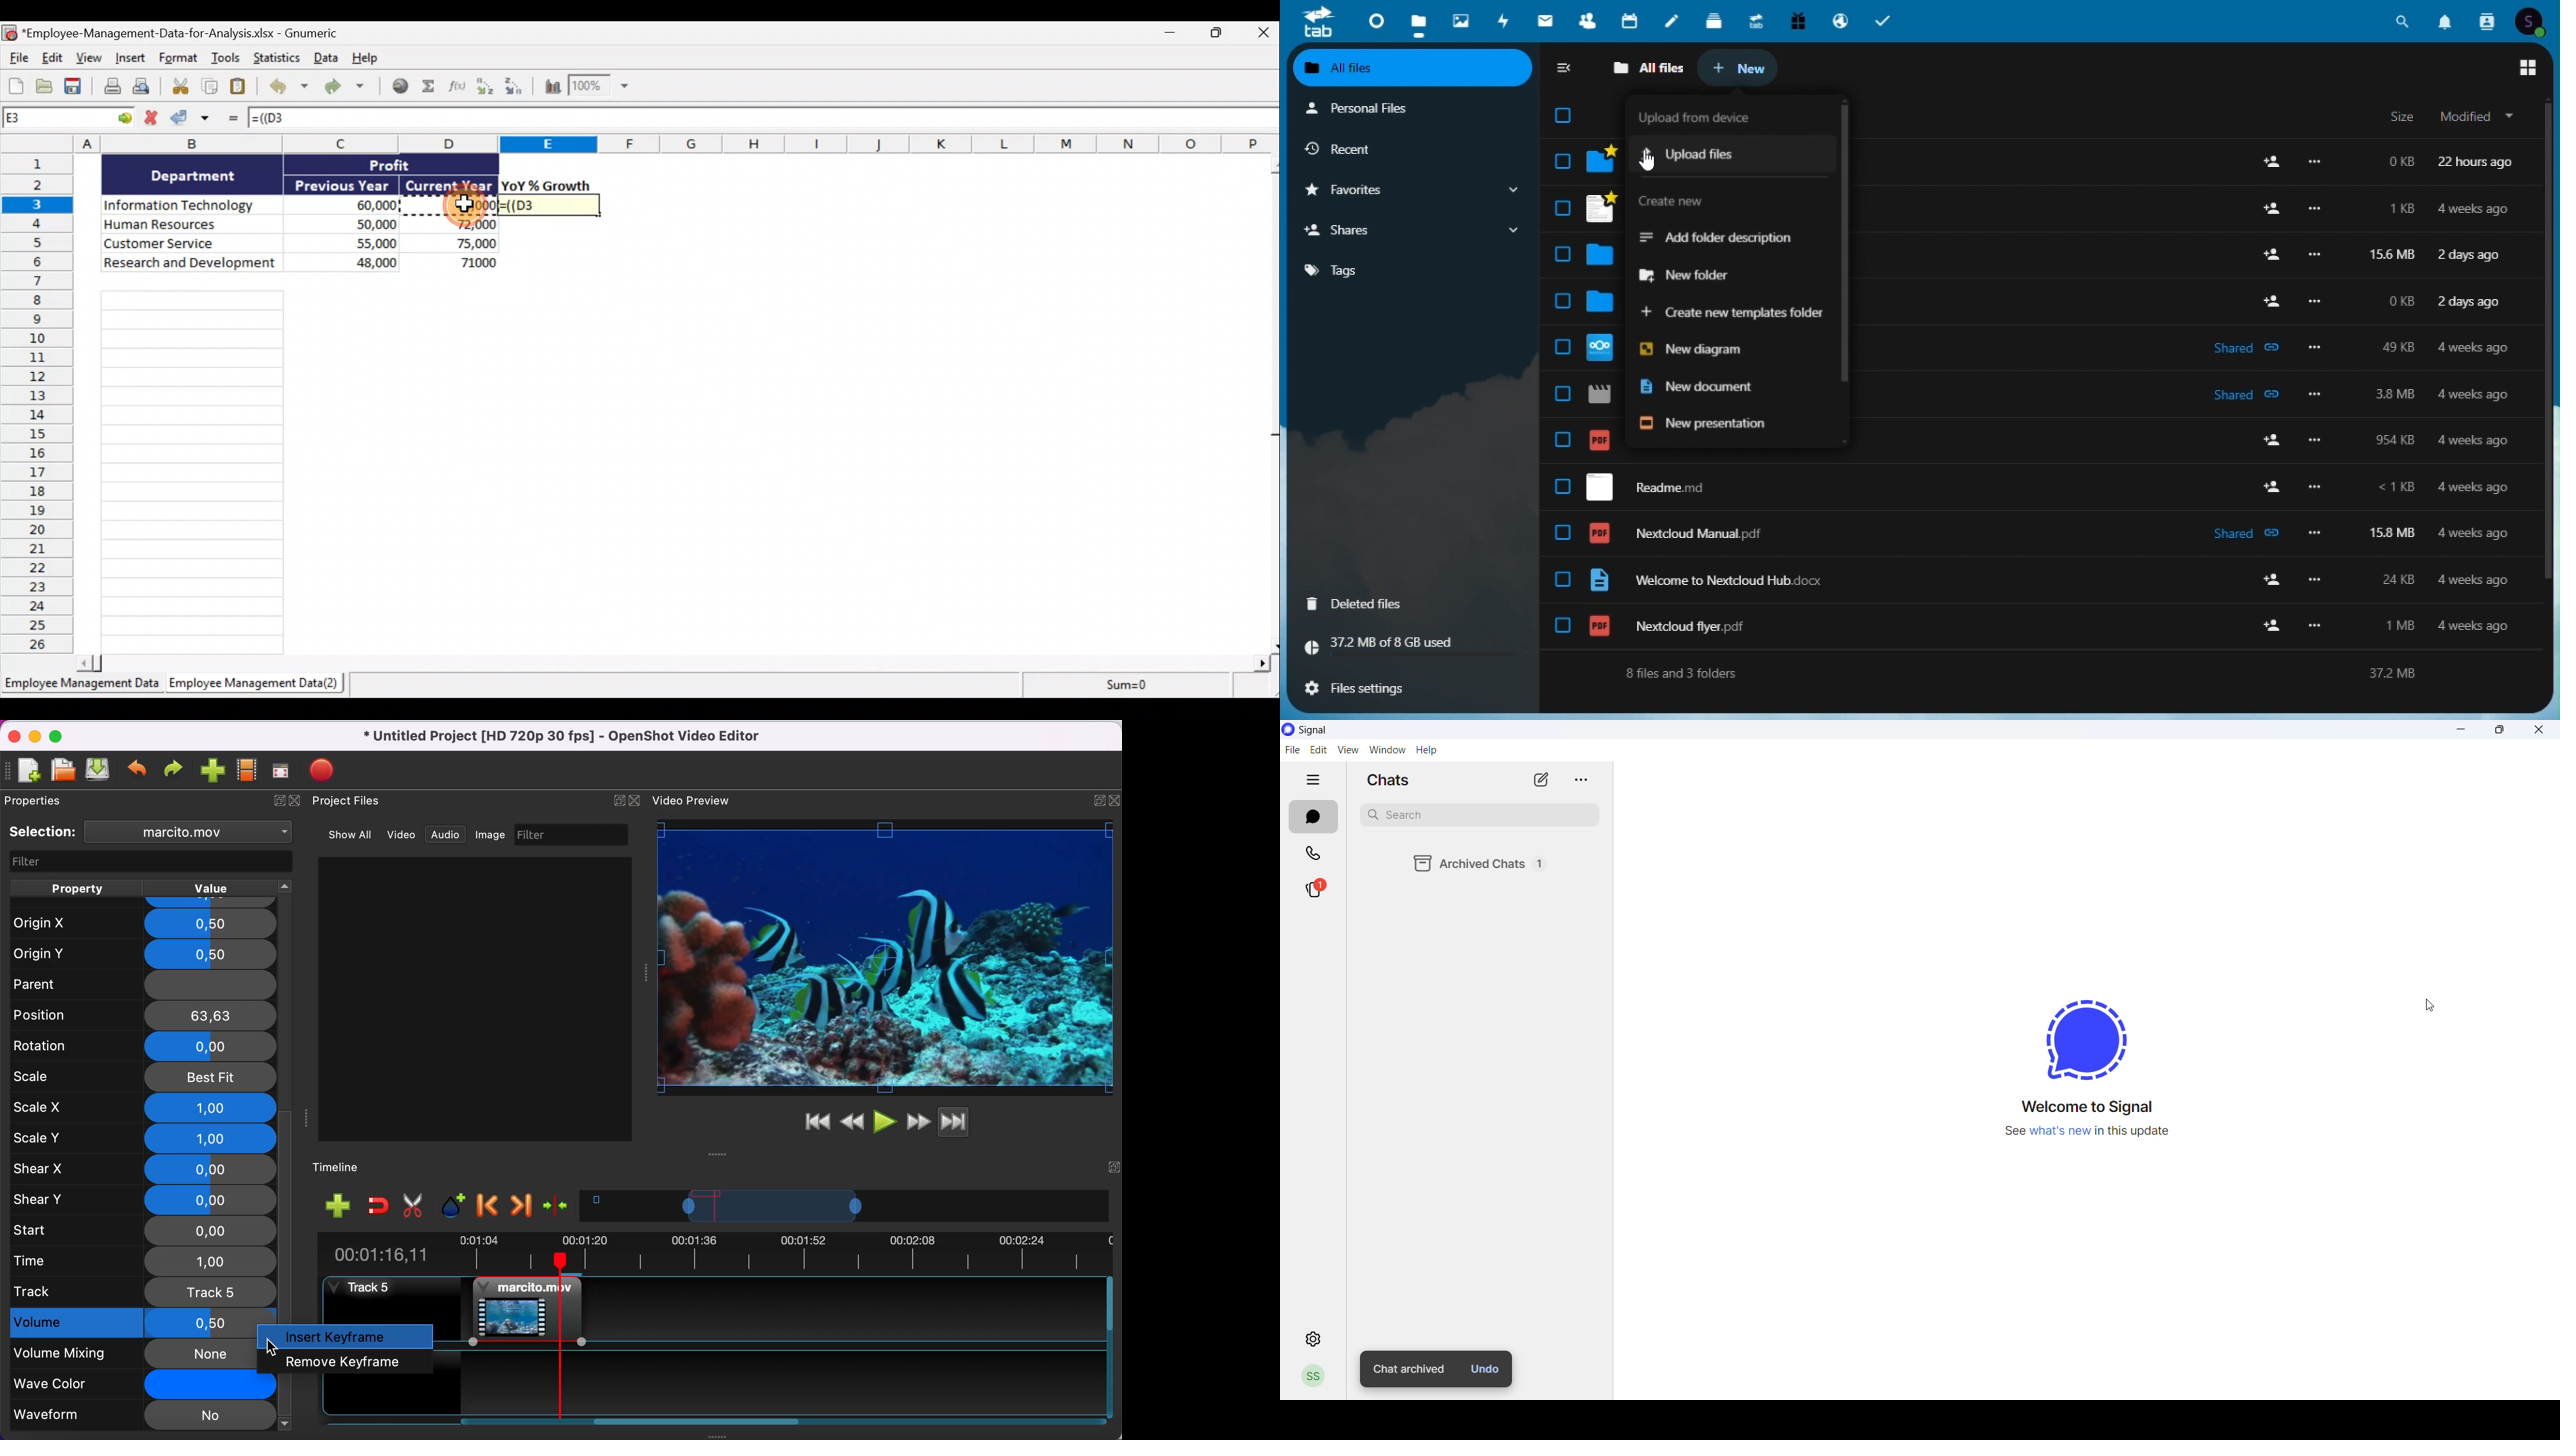  I want to click on add user, so click(2276, 580).